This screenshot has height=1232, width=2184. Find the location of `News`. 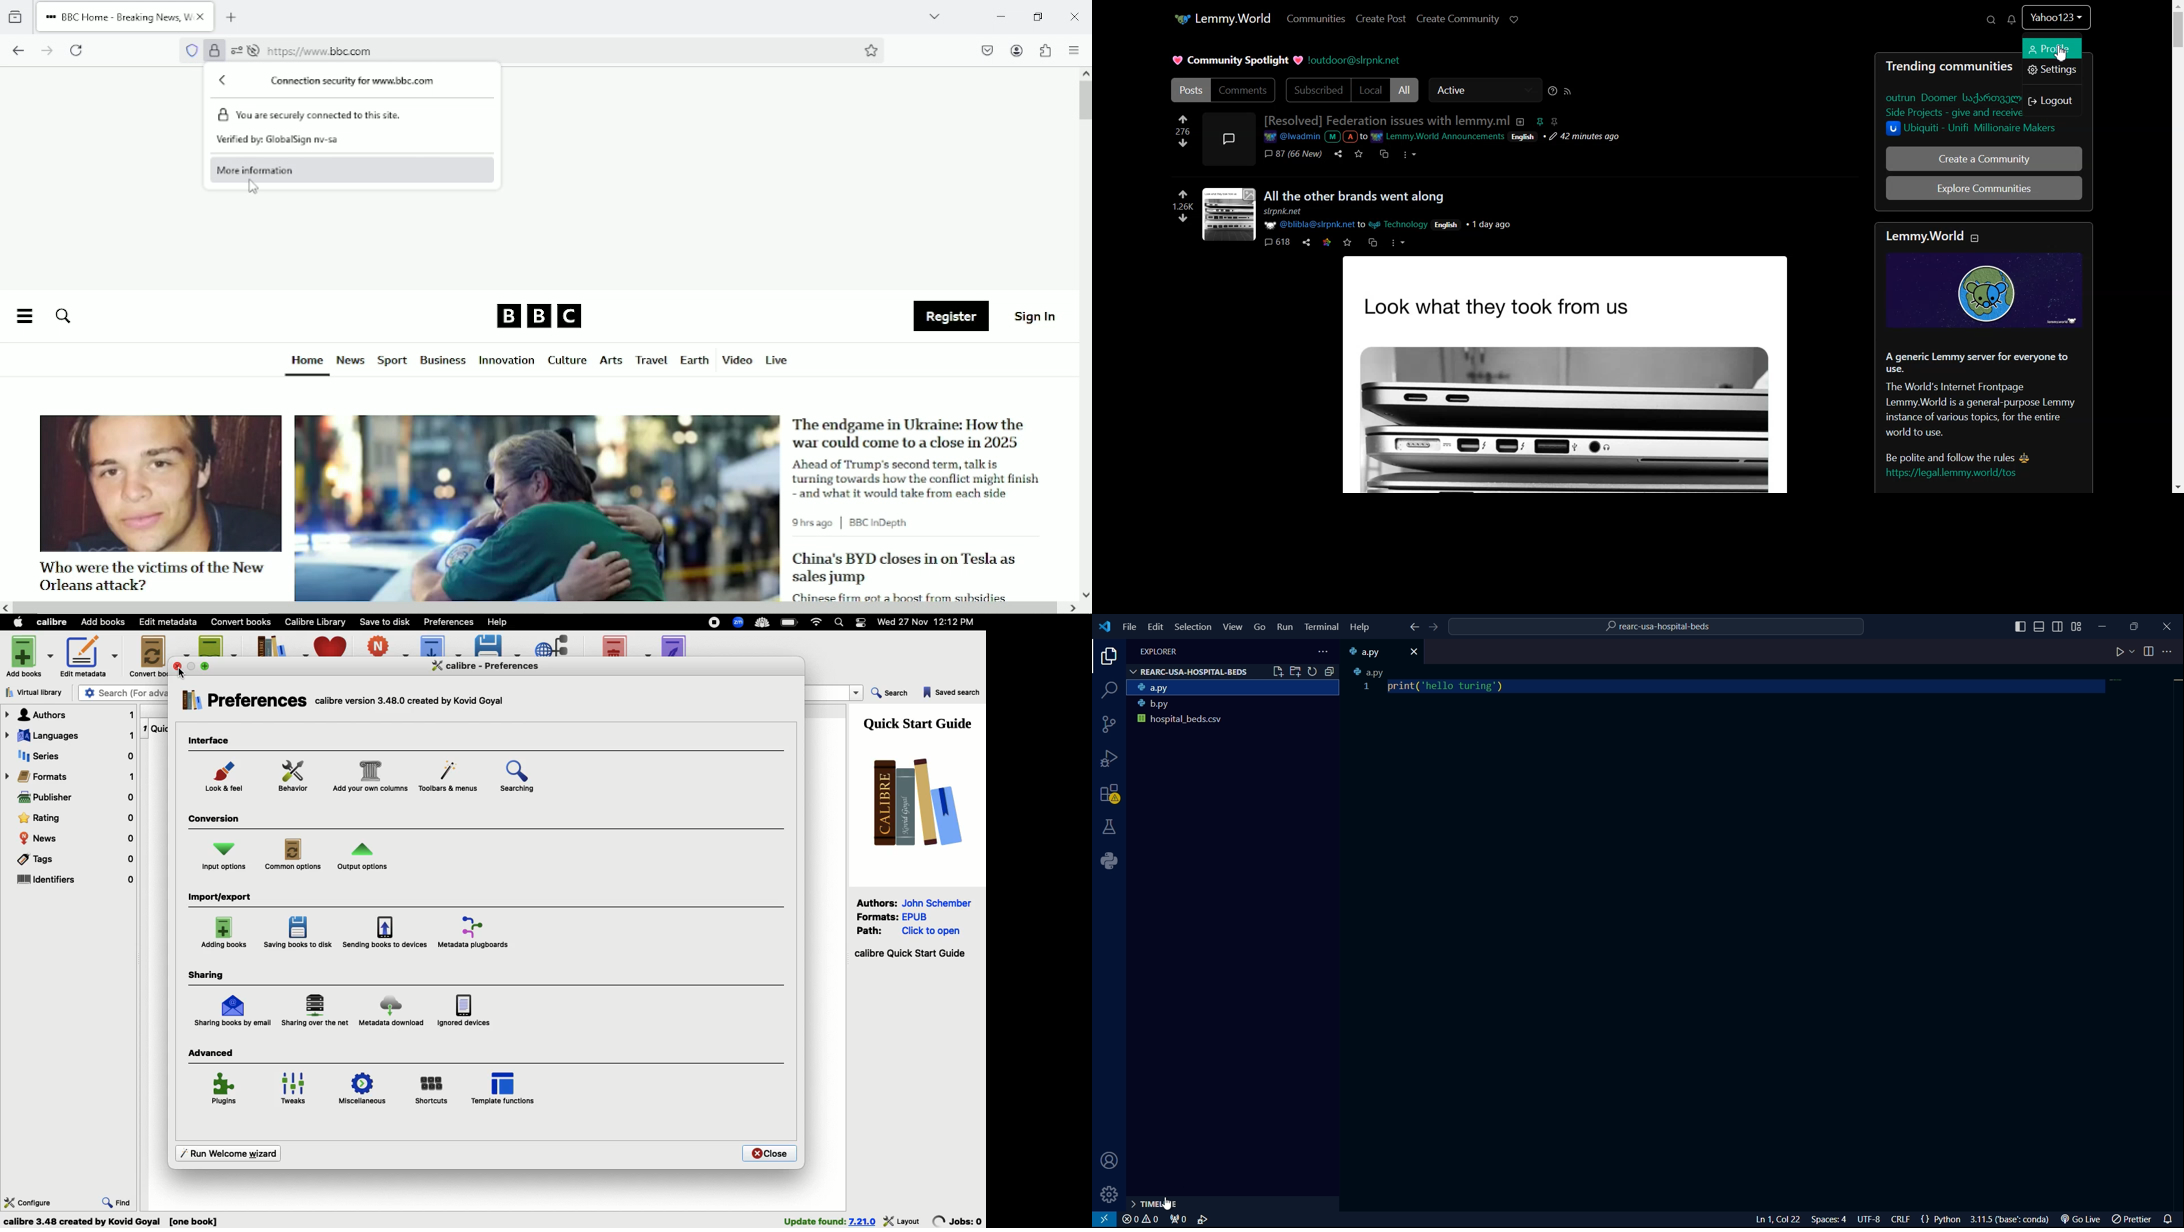

News is located at coordinates (77, 839).